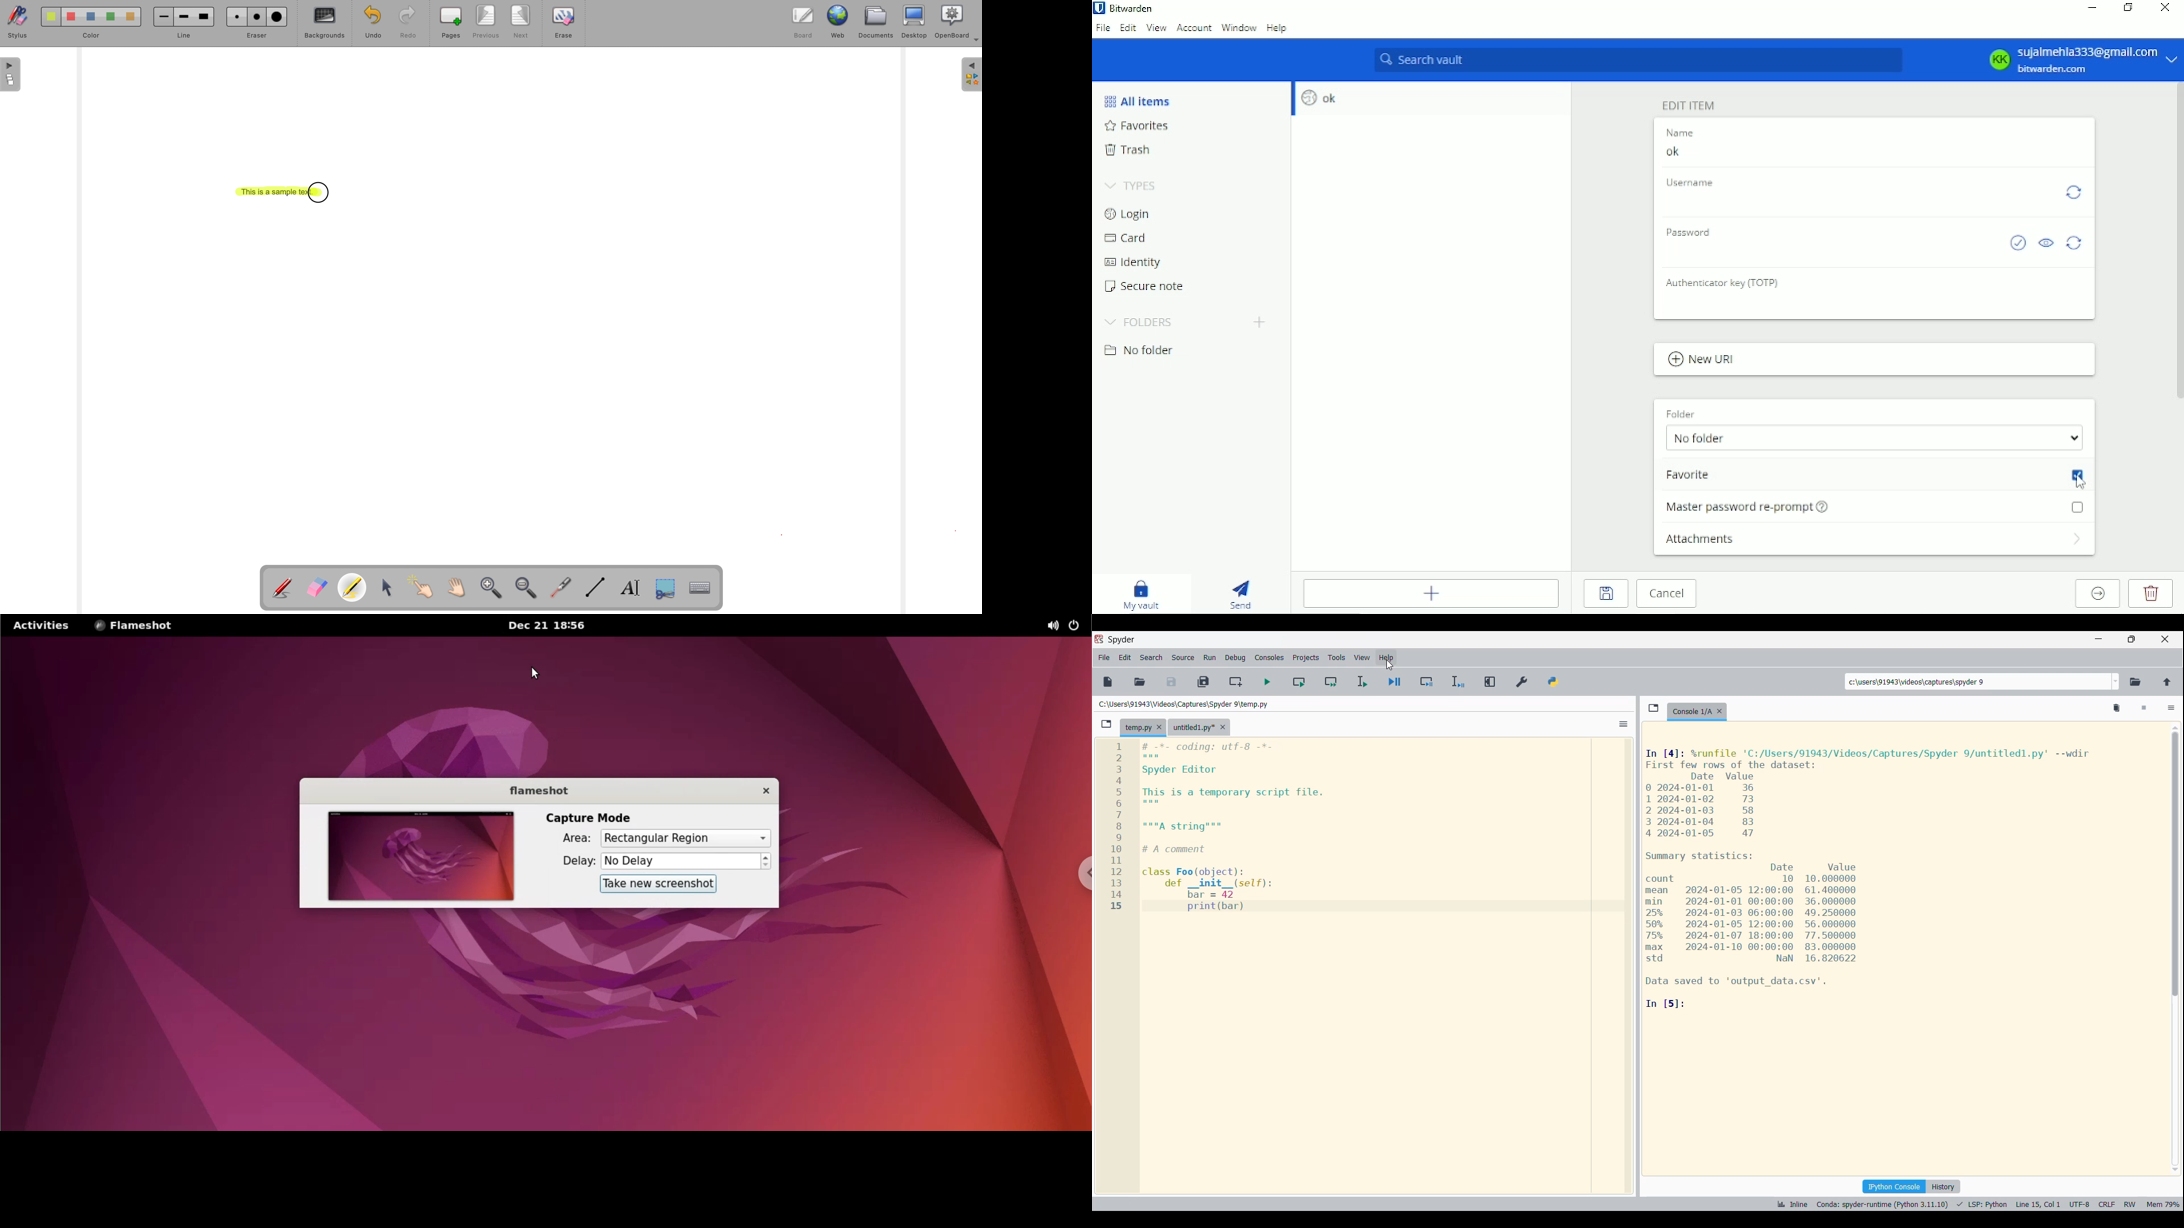 Image resolution: width=2184 pixels, height=1232 pixels. What do you see at coordinates (1361, 682) in the screenshot?
I see `Debug file` at bounding box center [1361, 682].